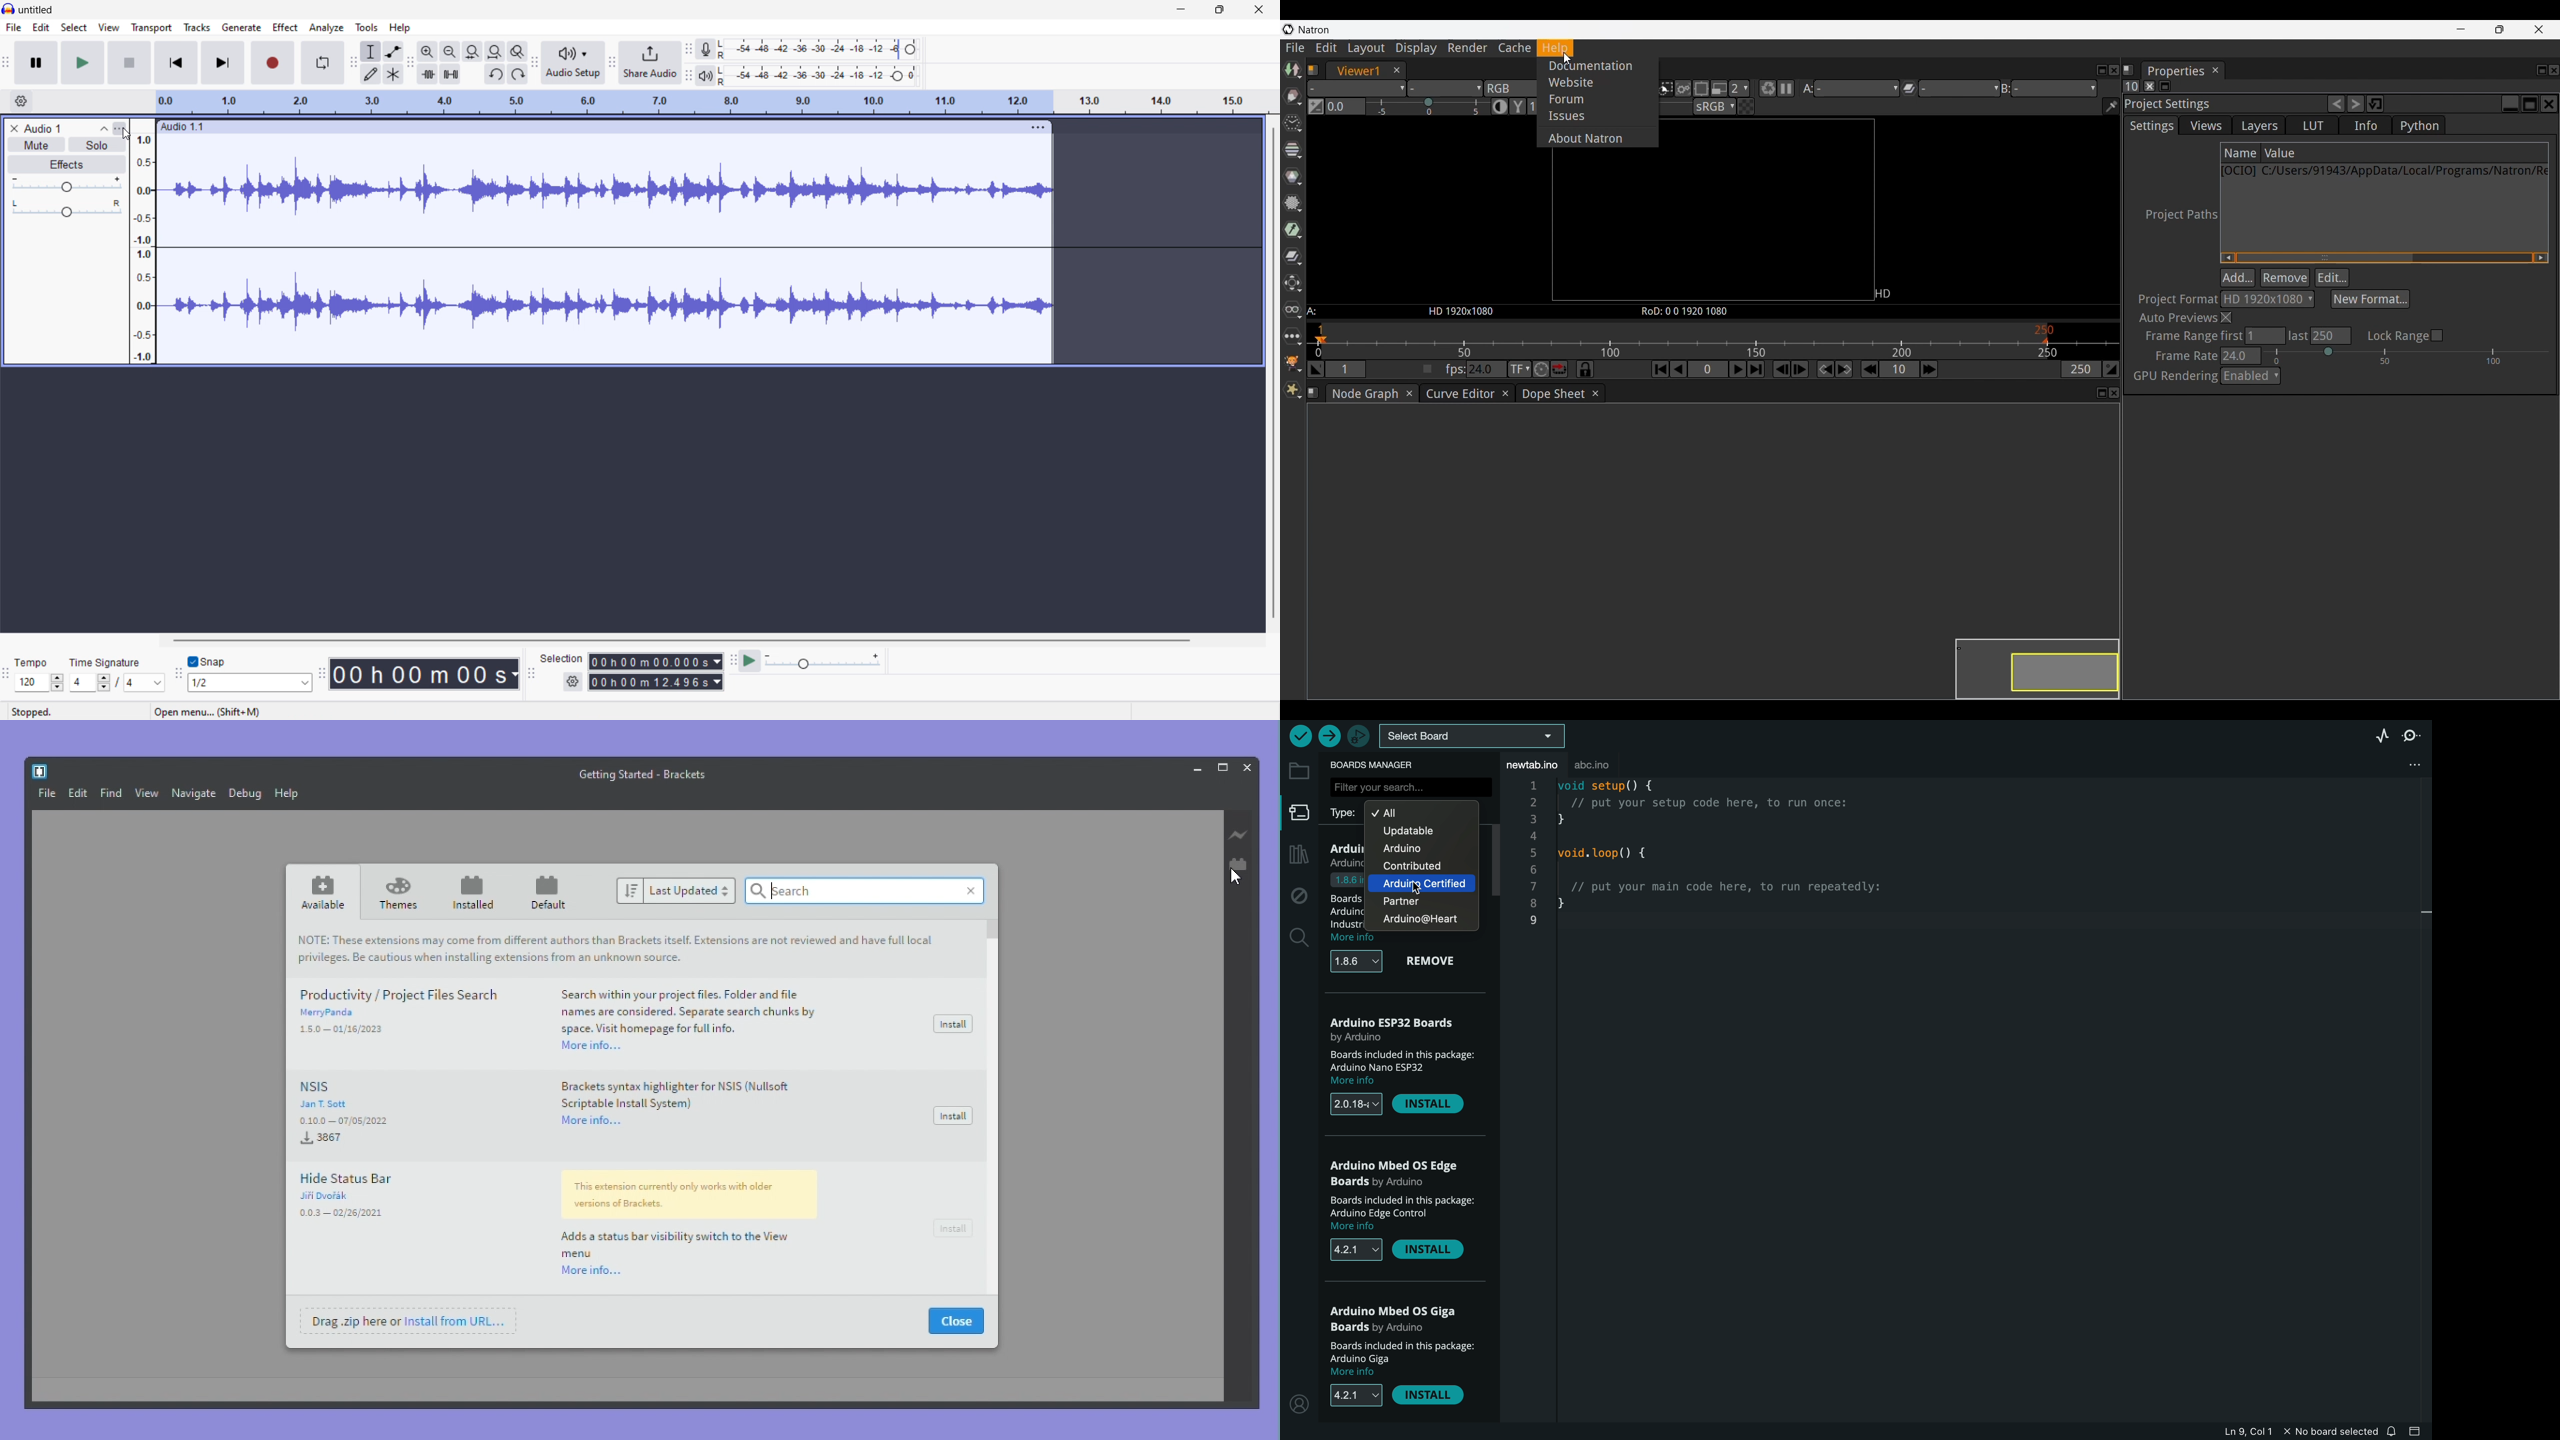 This screenshot has width=2576, height=1456. What do you see at coordinates (1240, 836) in the screenshot?
I see `Live preview` at bounding box center [1240, 836].